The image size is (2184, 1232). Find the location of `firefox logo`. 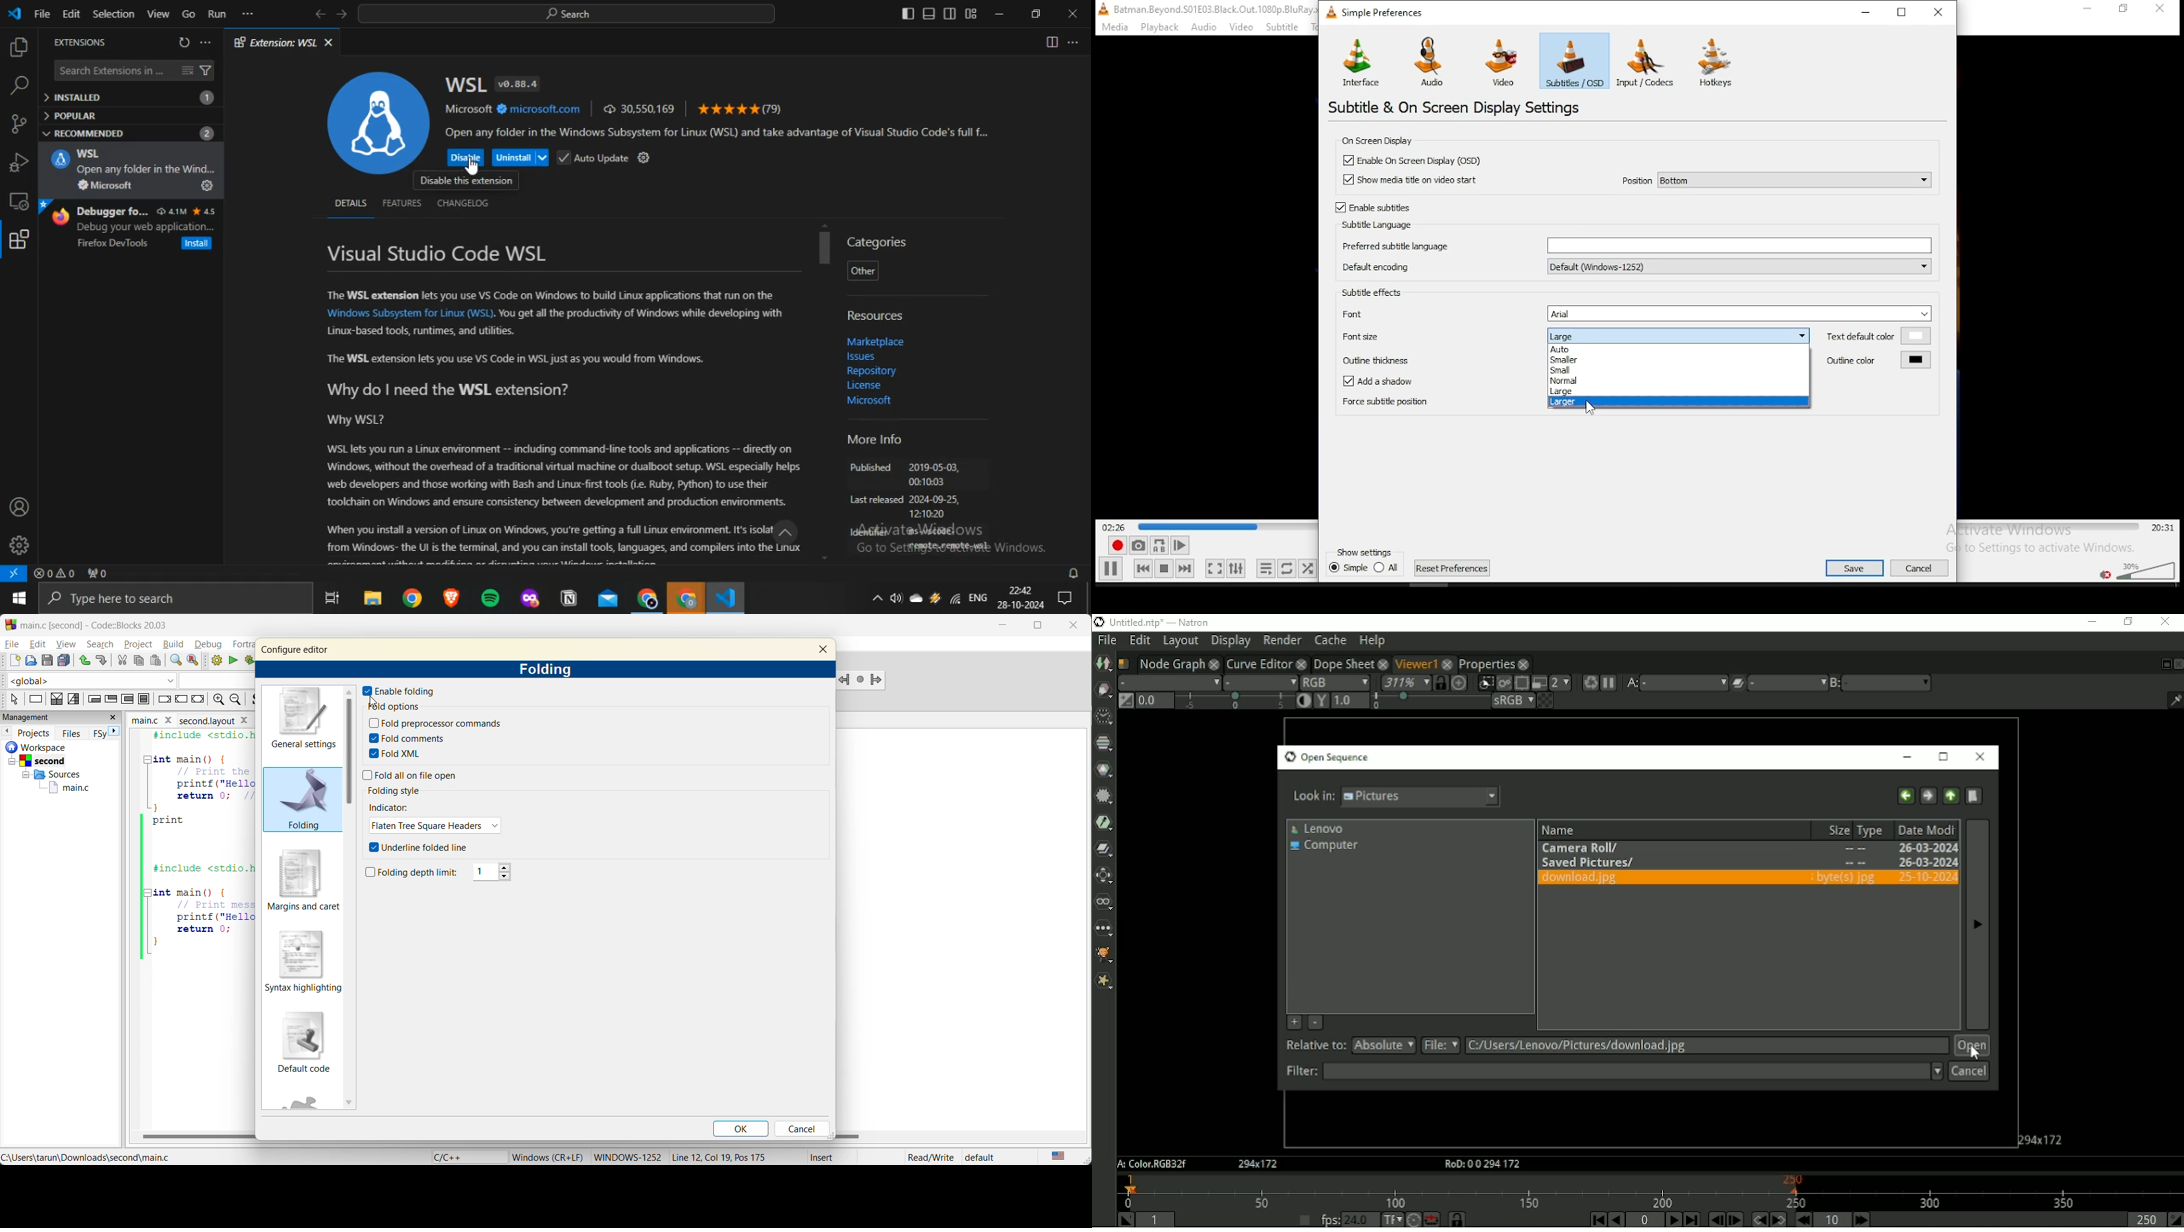

firefox logo is located at coordinates (59, 216).